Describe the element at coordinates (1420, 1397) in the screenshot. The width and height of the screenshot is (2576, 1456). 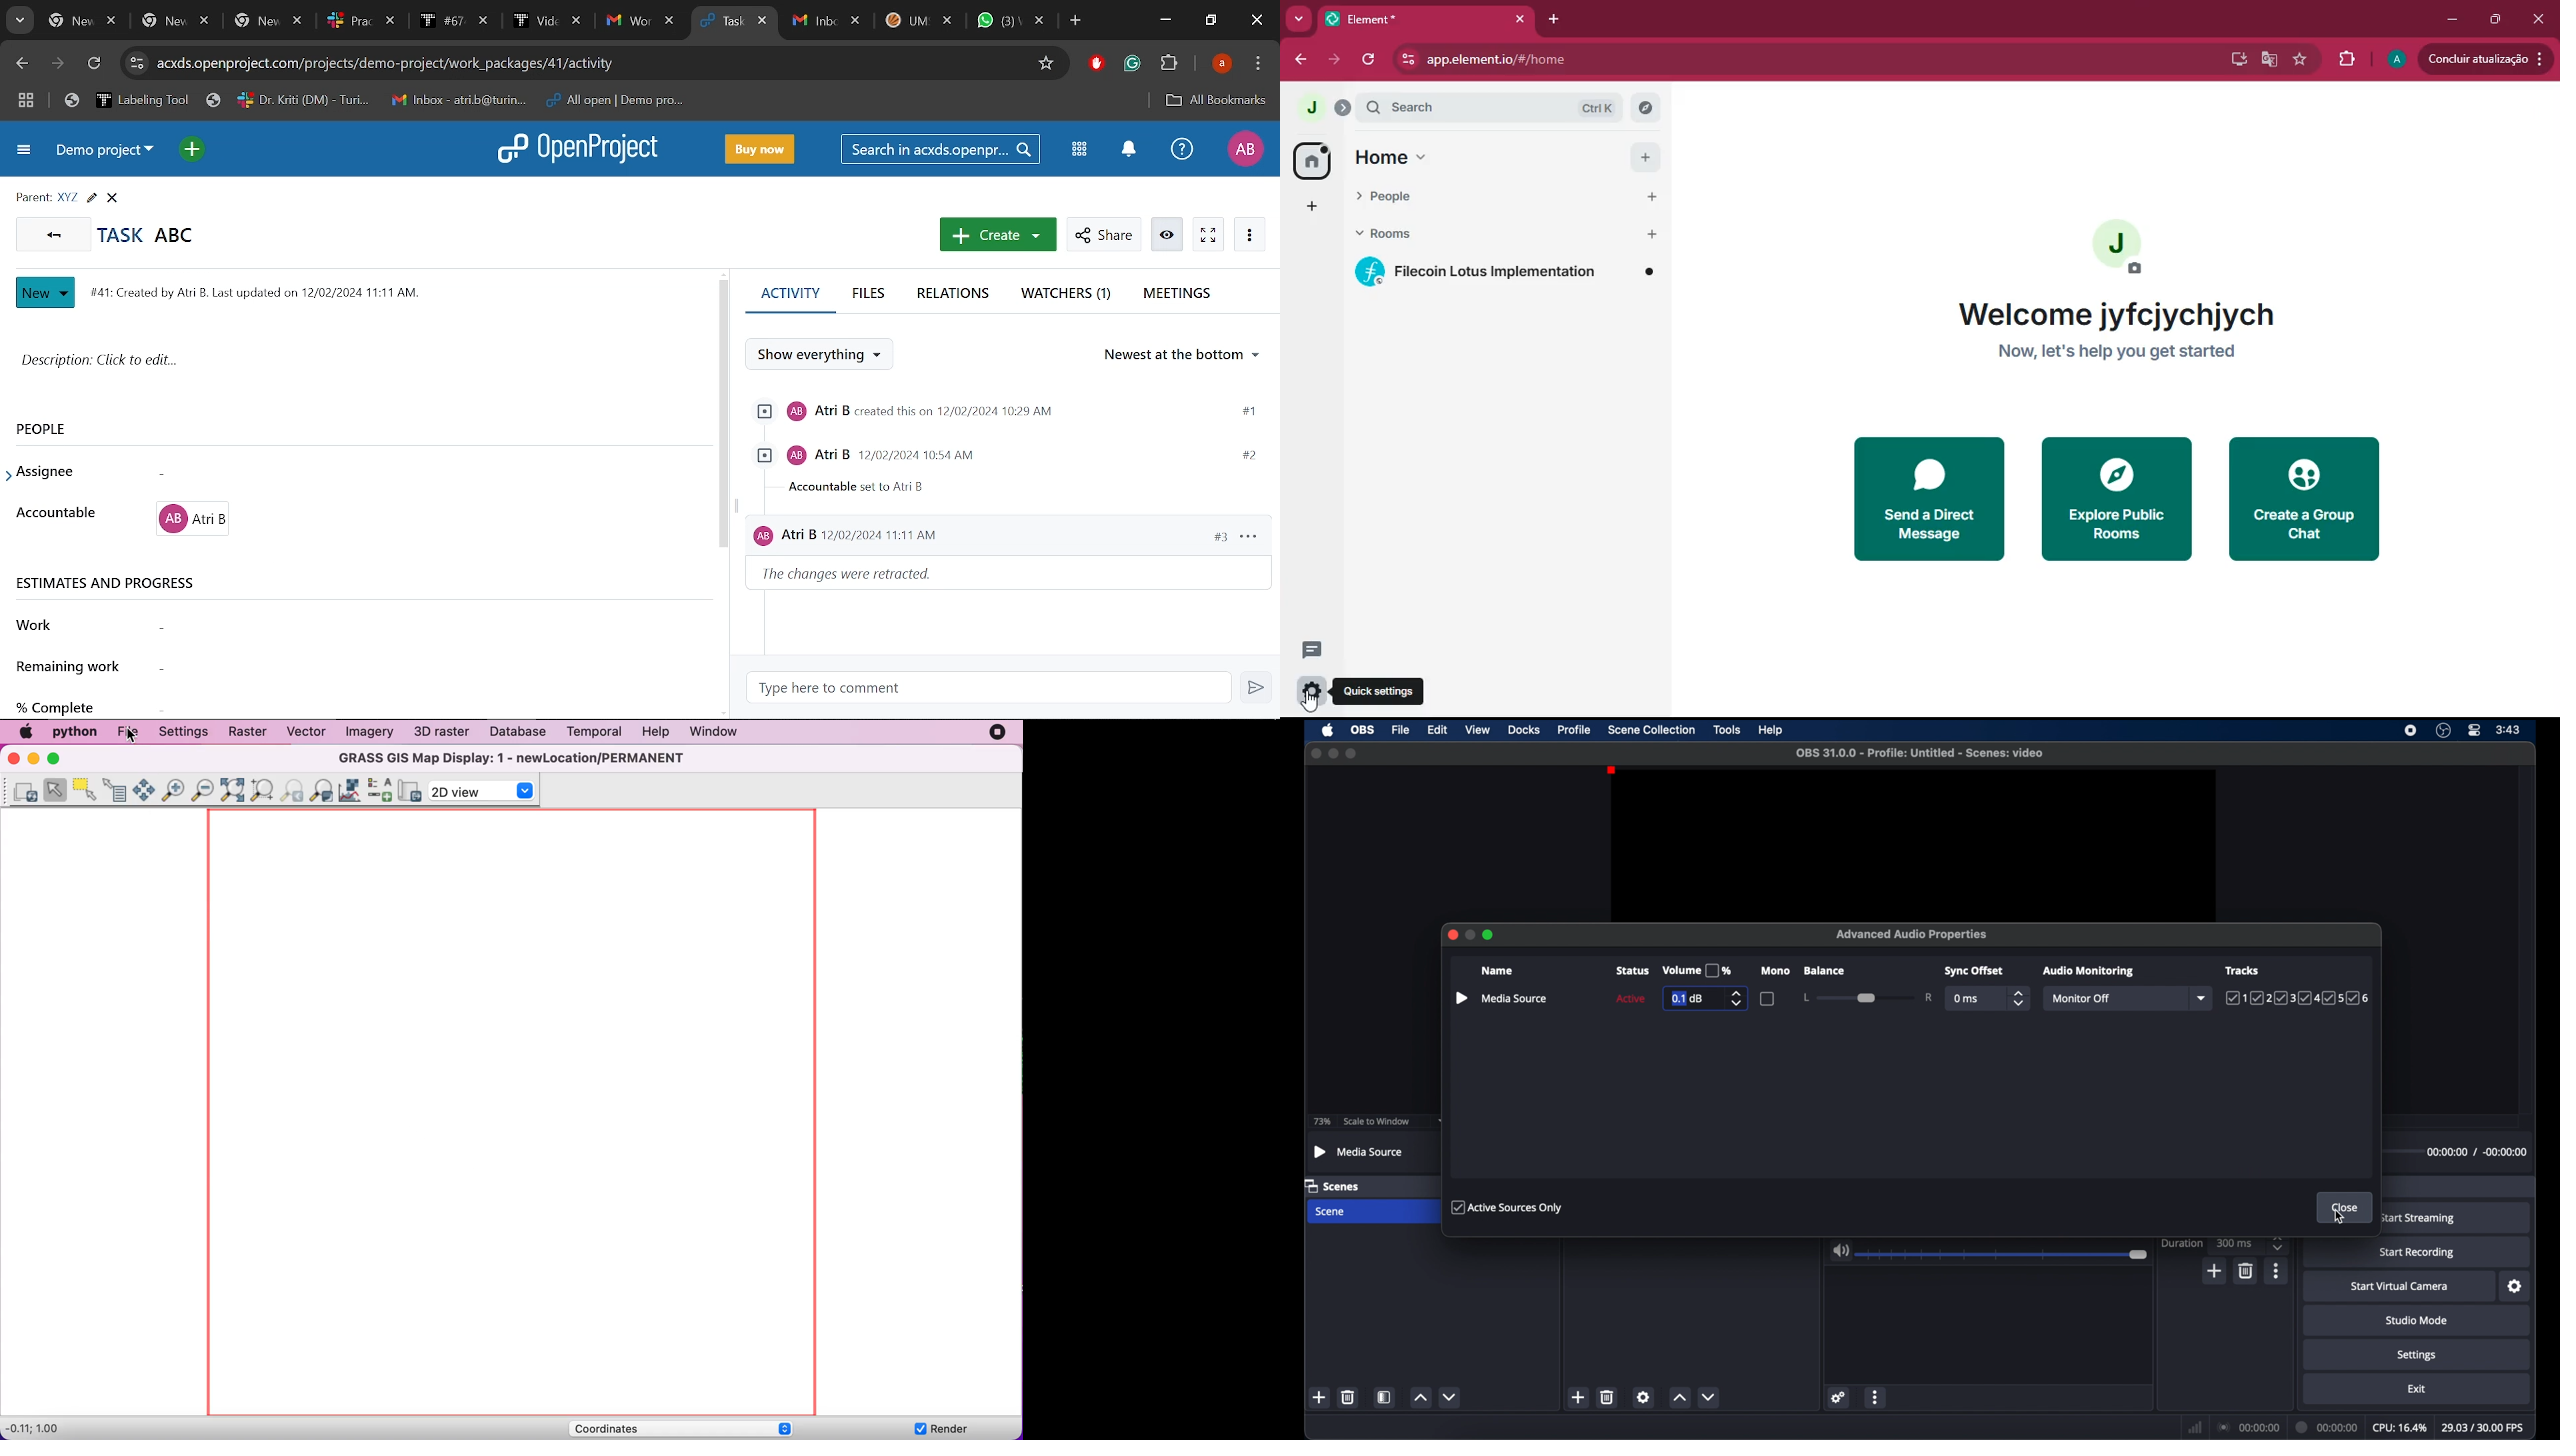
I see `increment` at that location.